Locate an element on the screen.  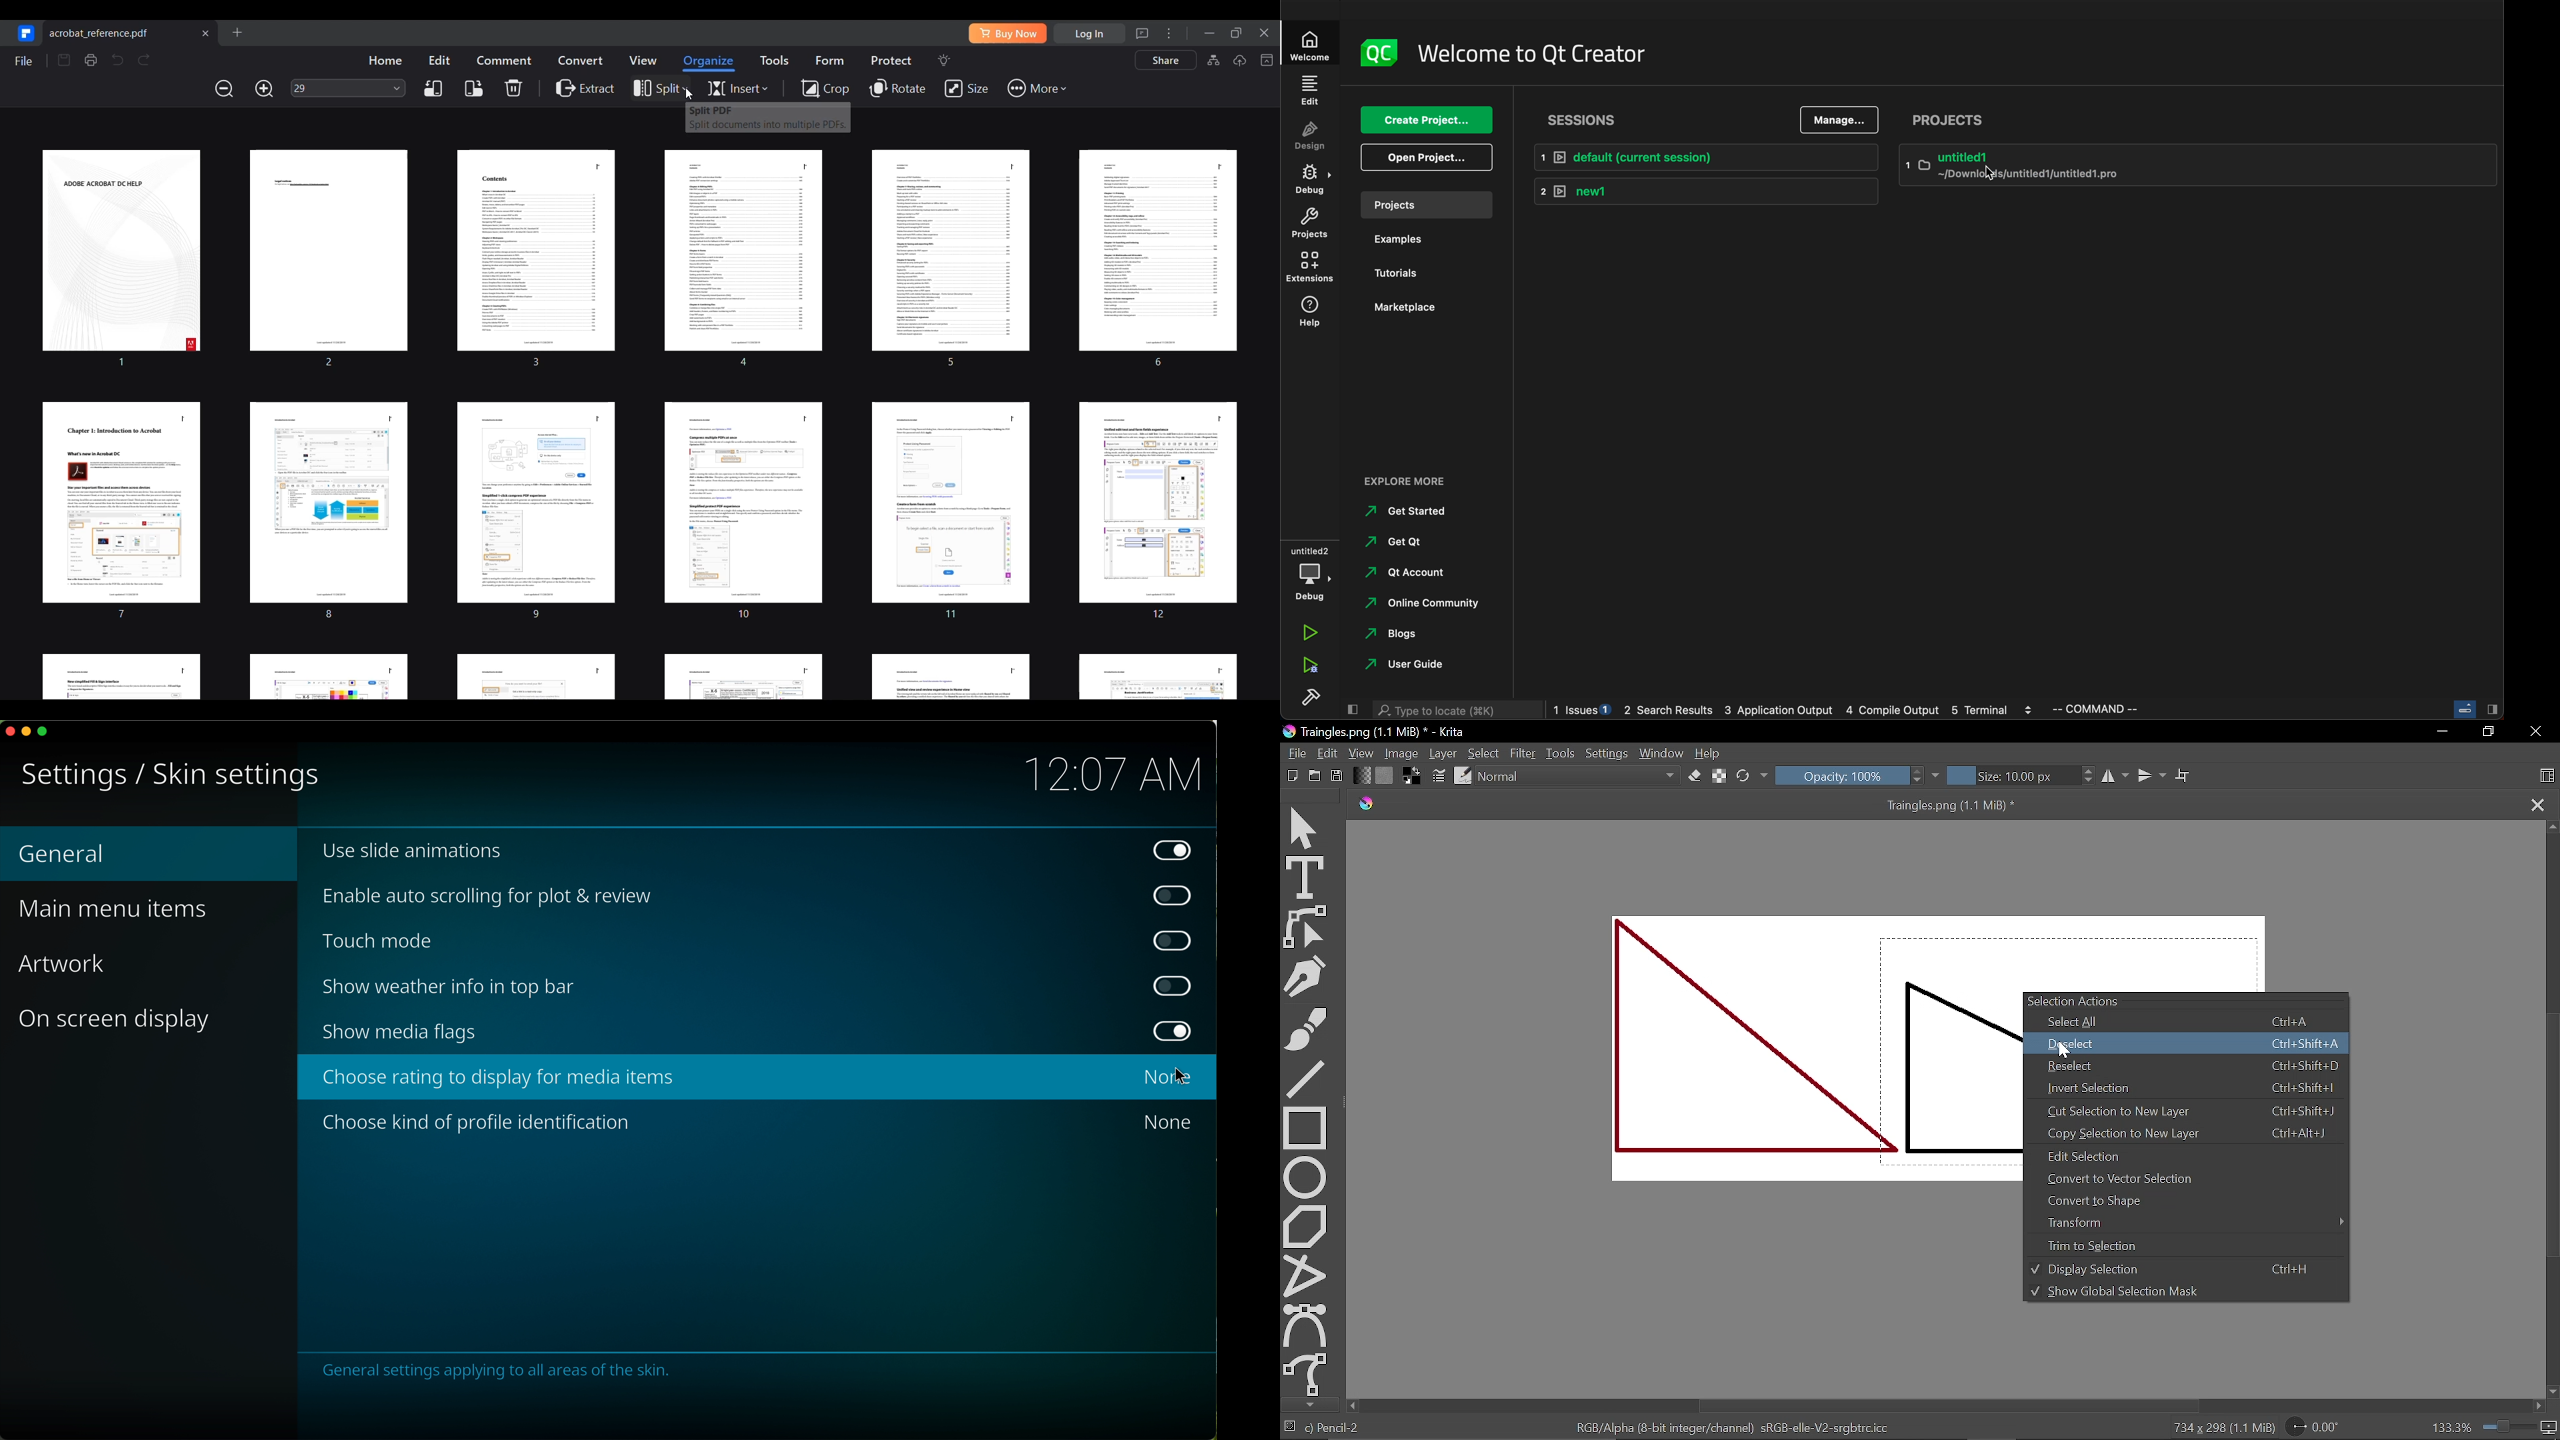
Fill gradient is located at coordinates (1385, 776).